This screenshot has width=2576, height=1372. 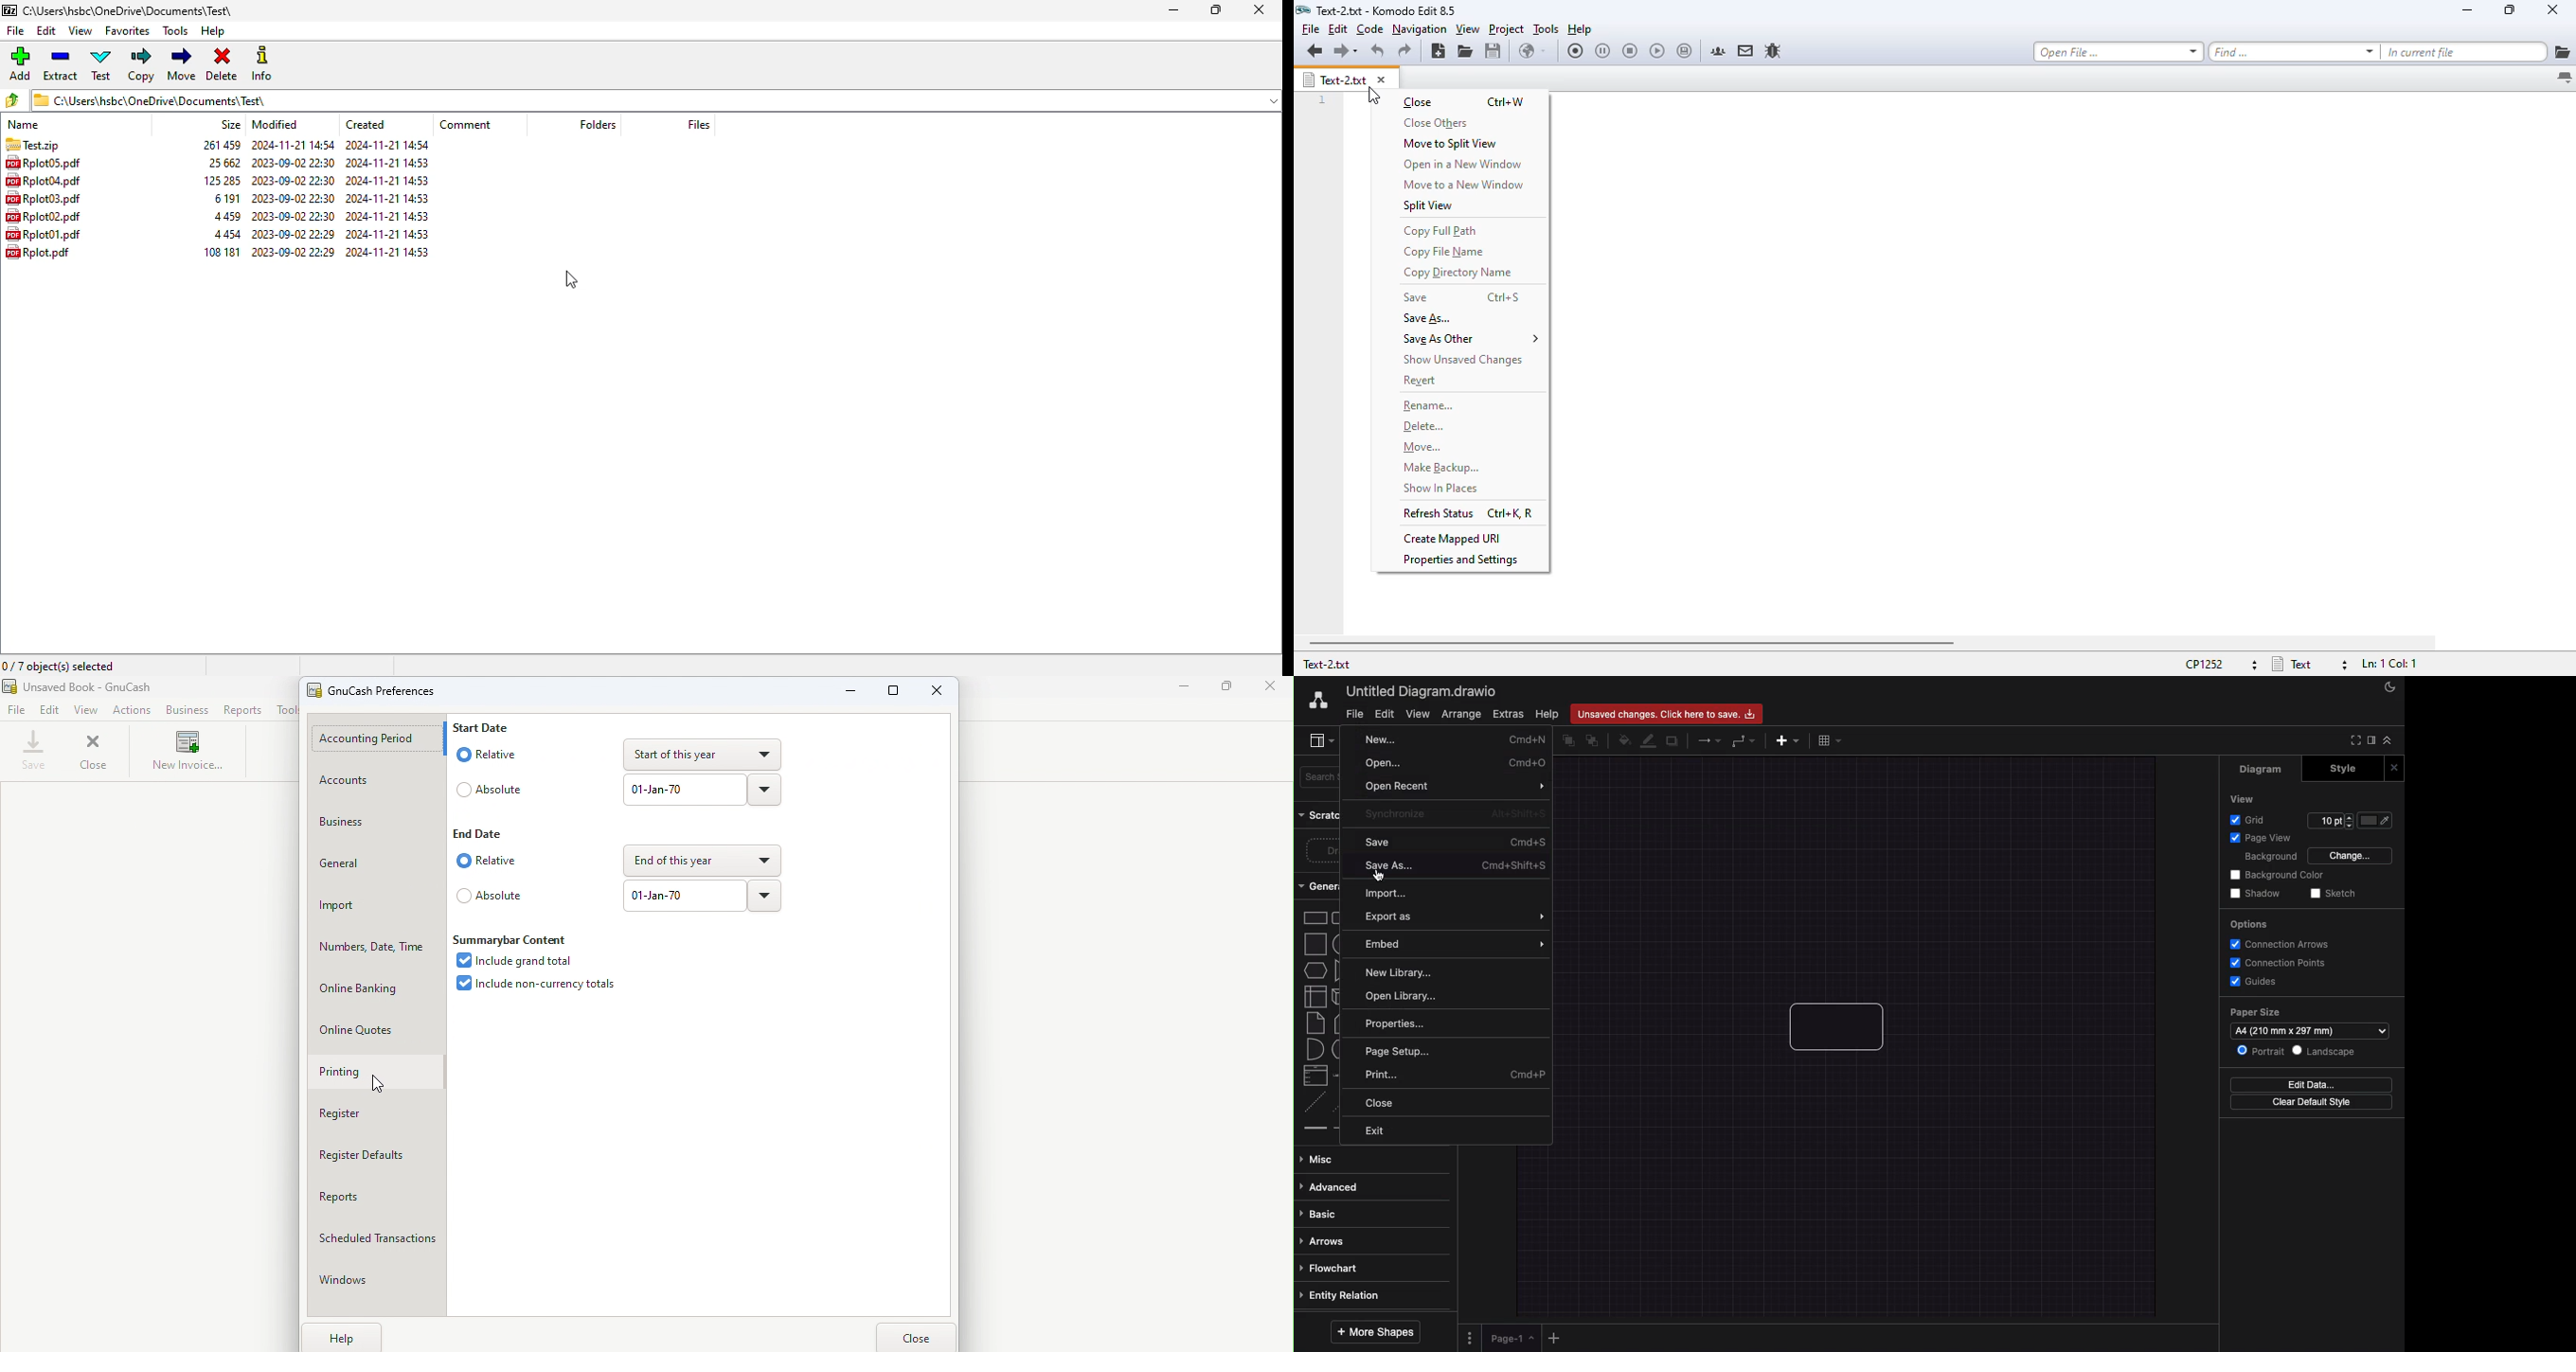 I want to click on Shadow, so click(x=2254, y=894).